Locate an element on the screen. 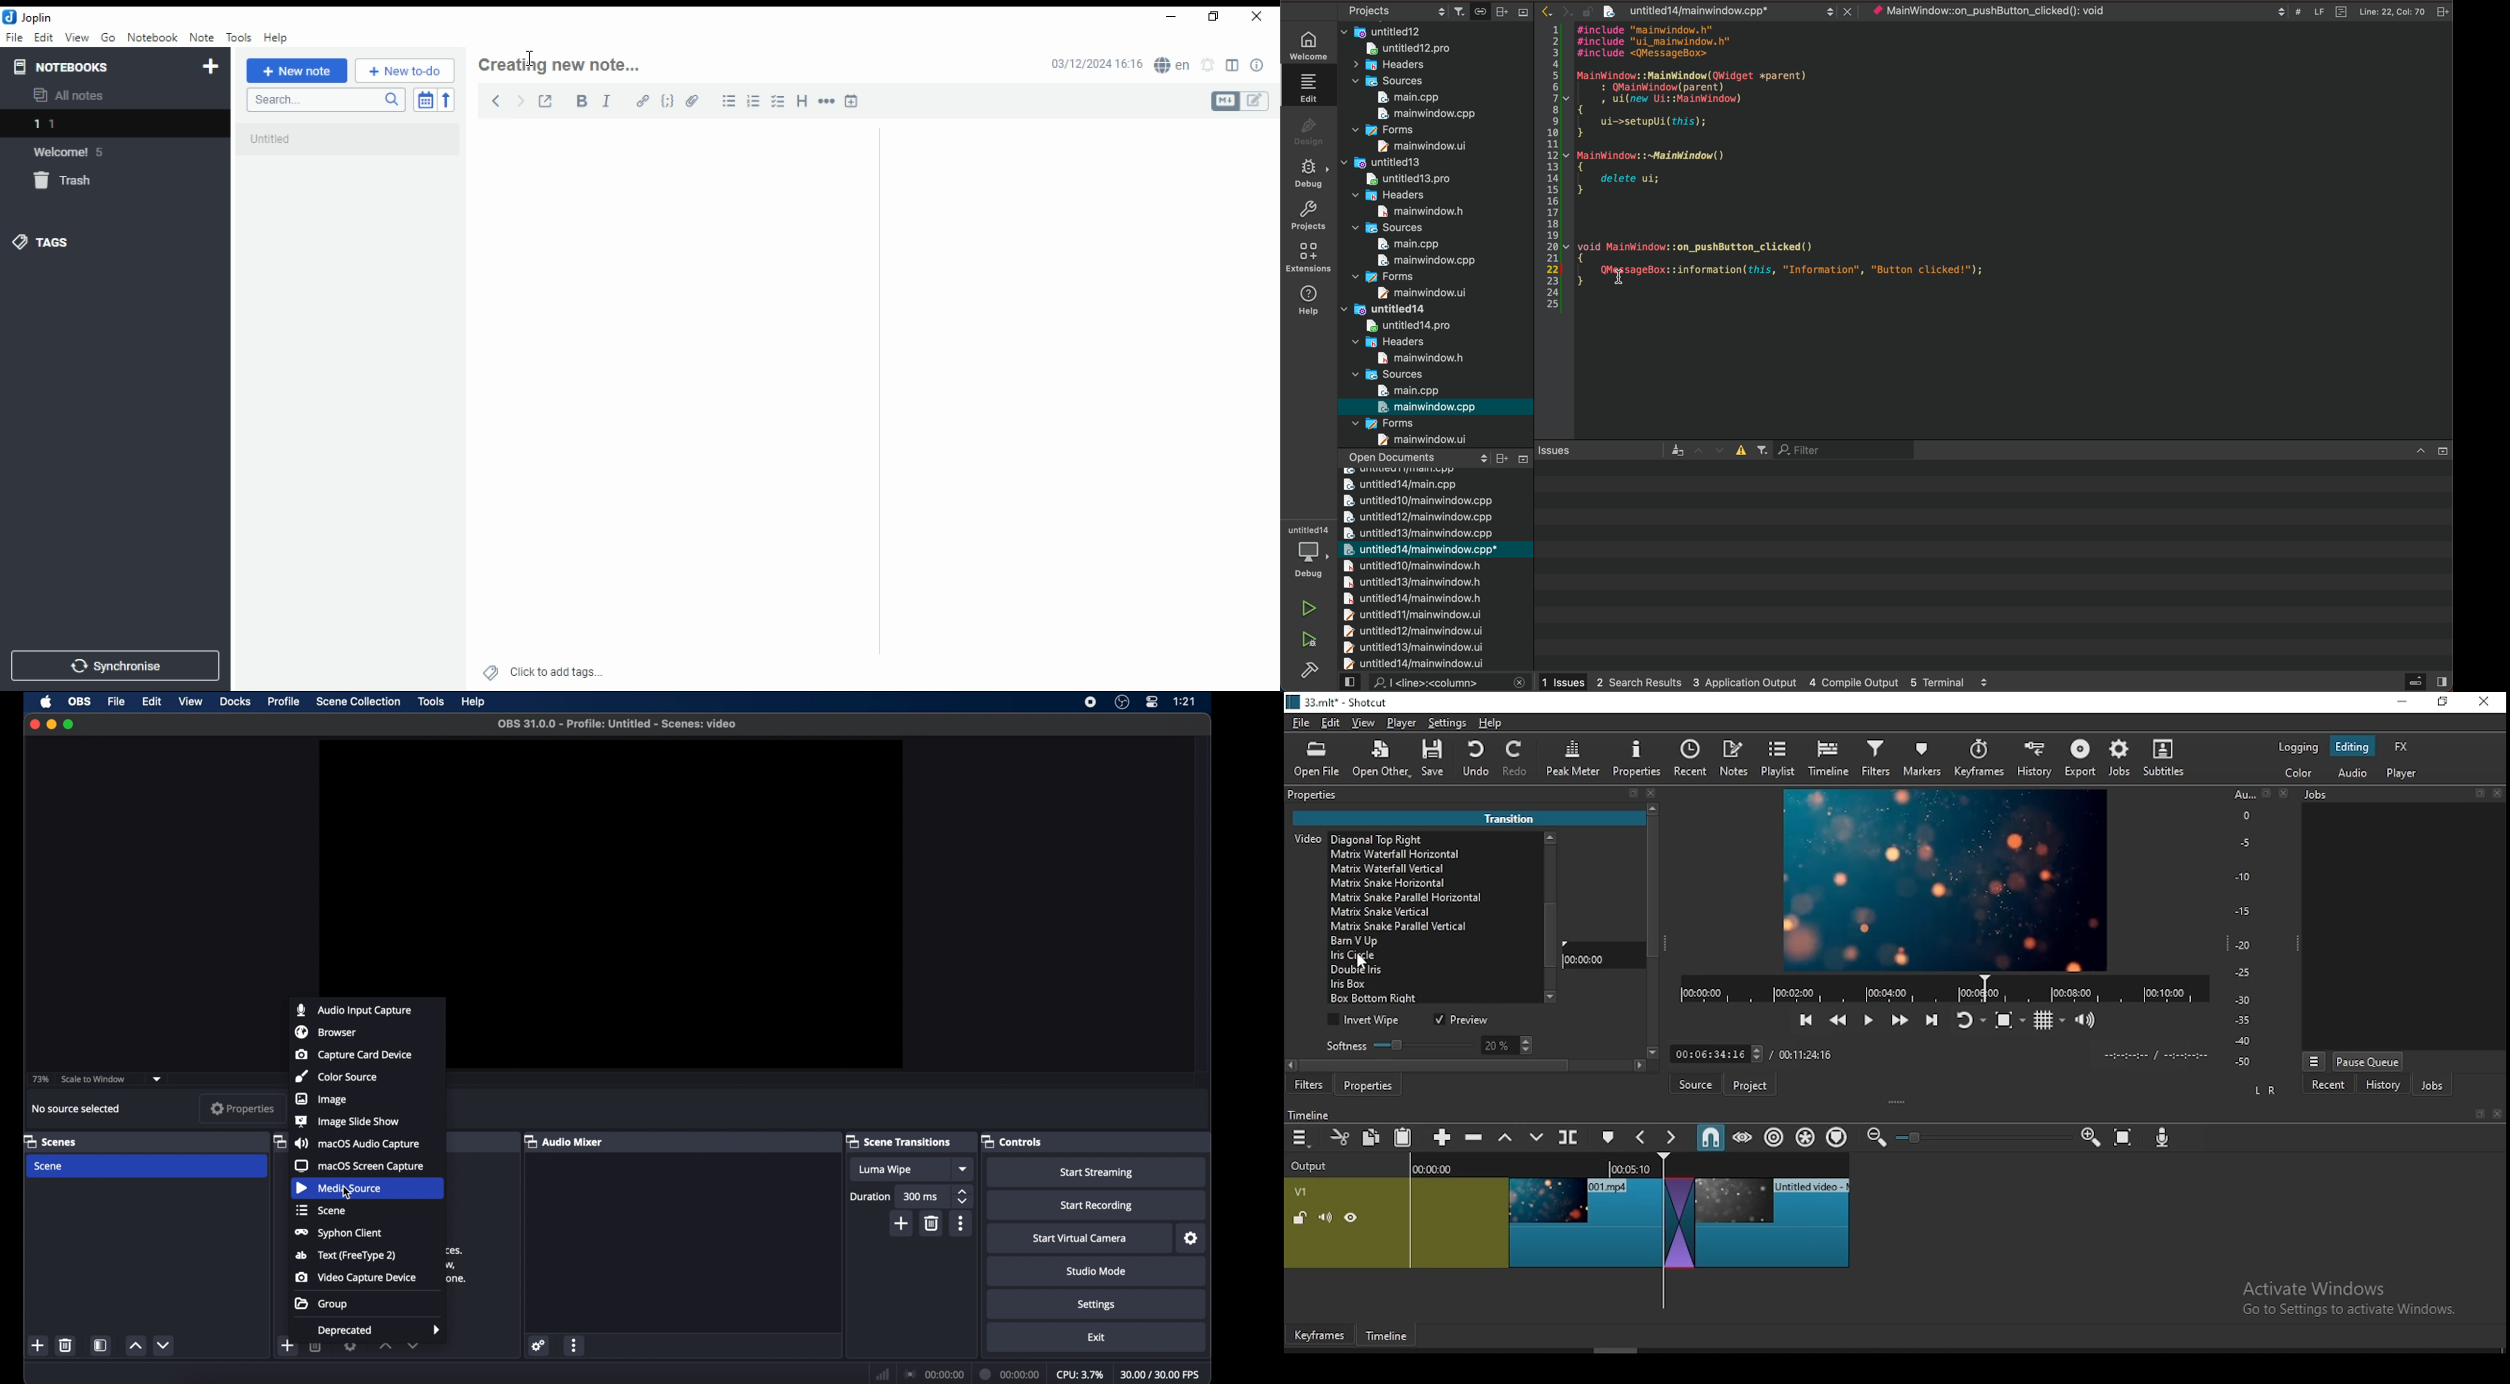  DE is located at coordinates (1306, 175).